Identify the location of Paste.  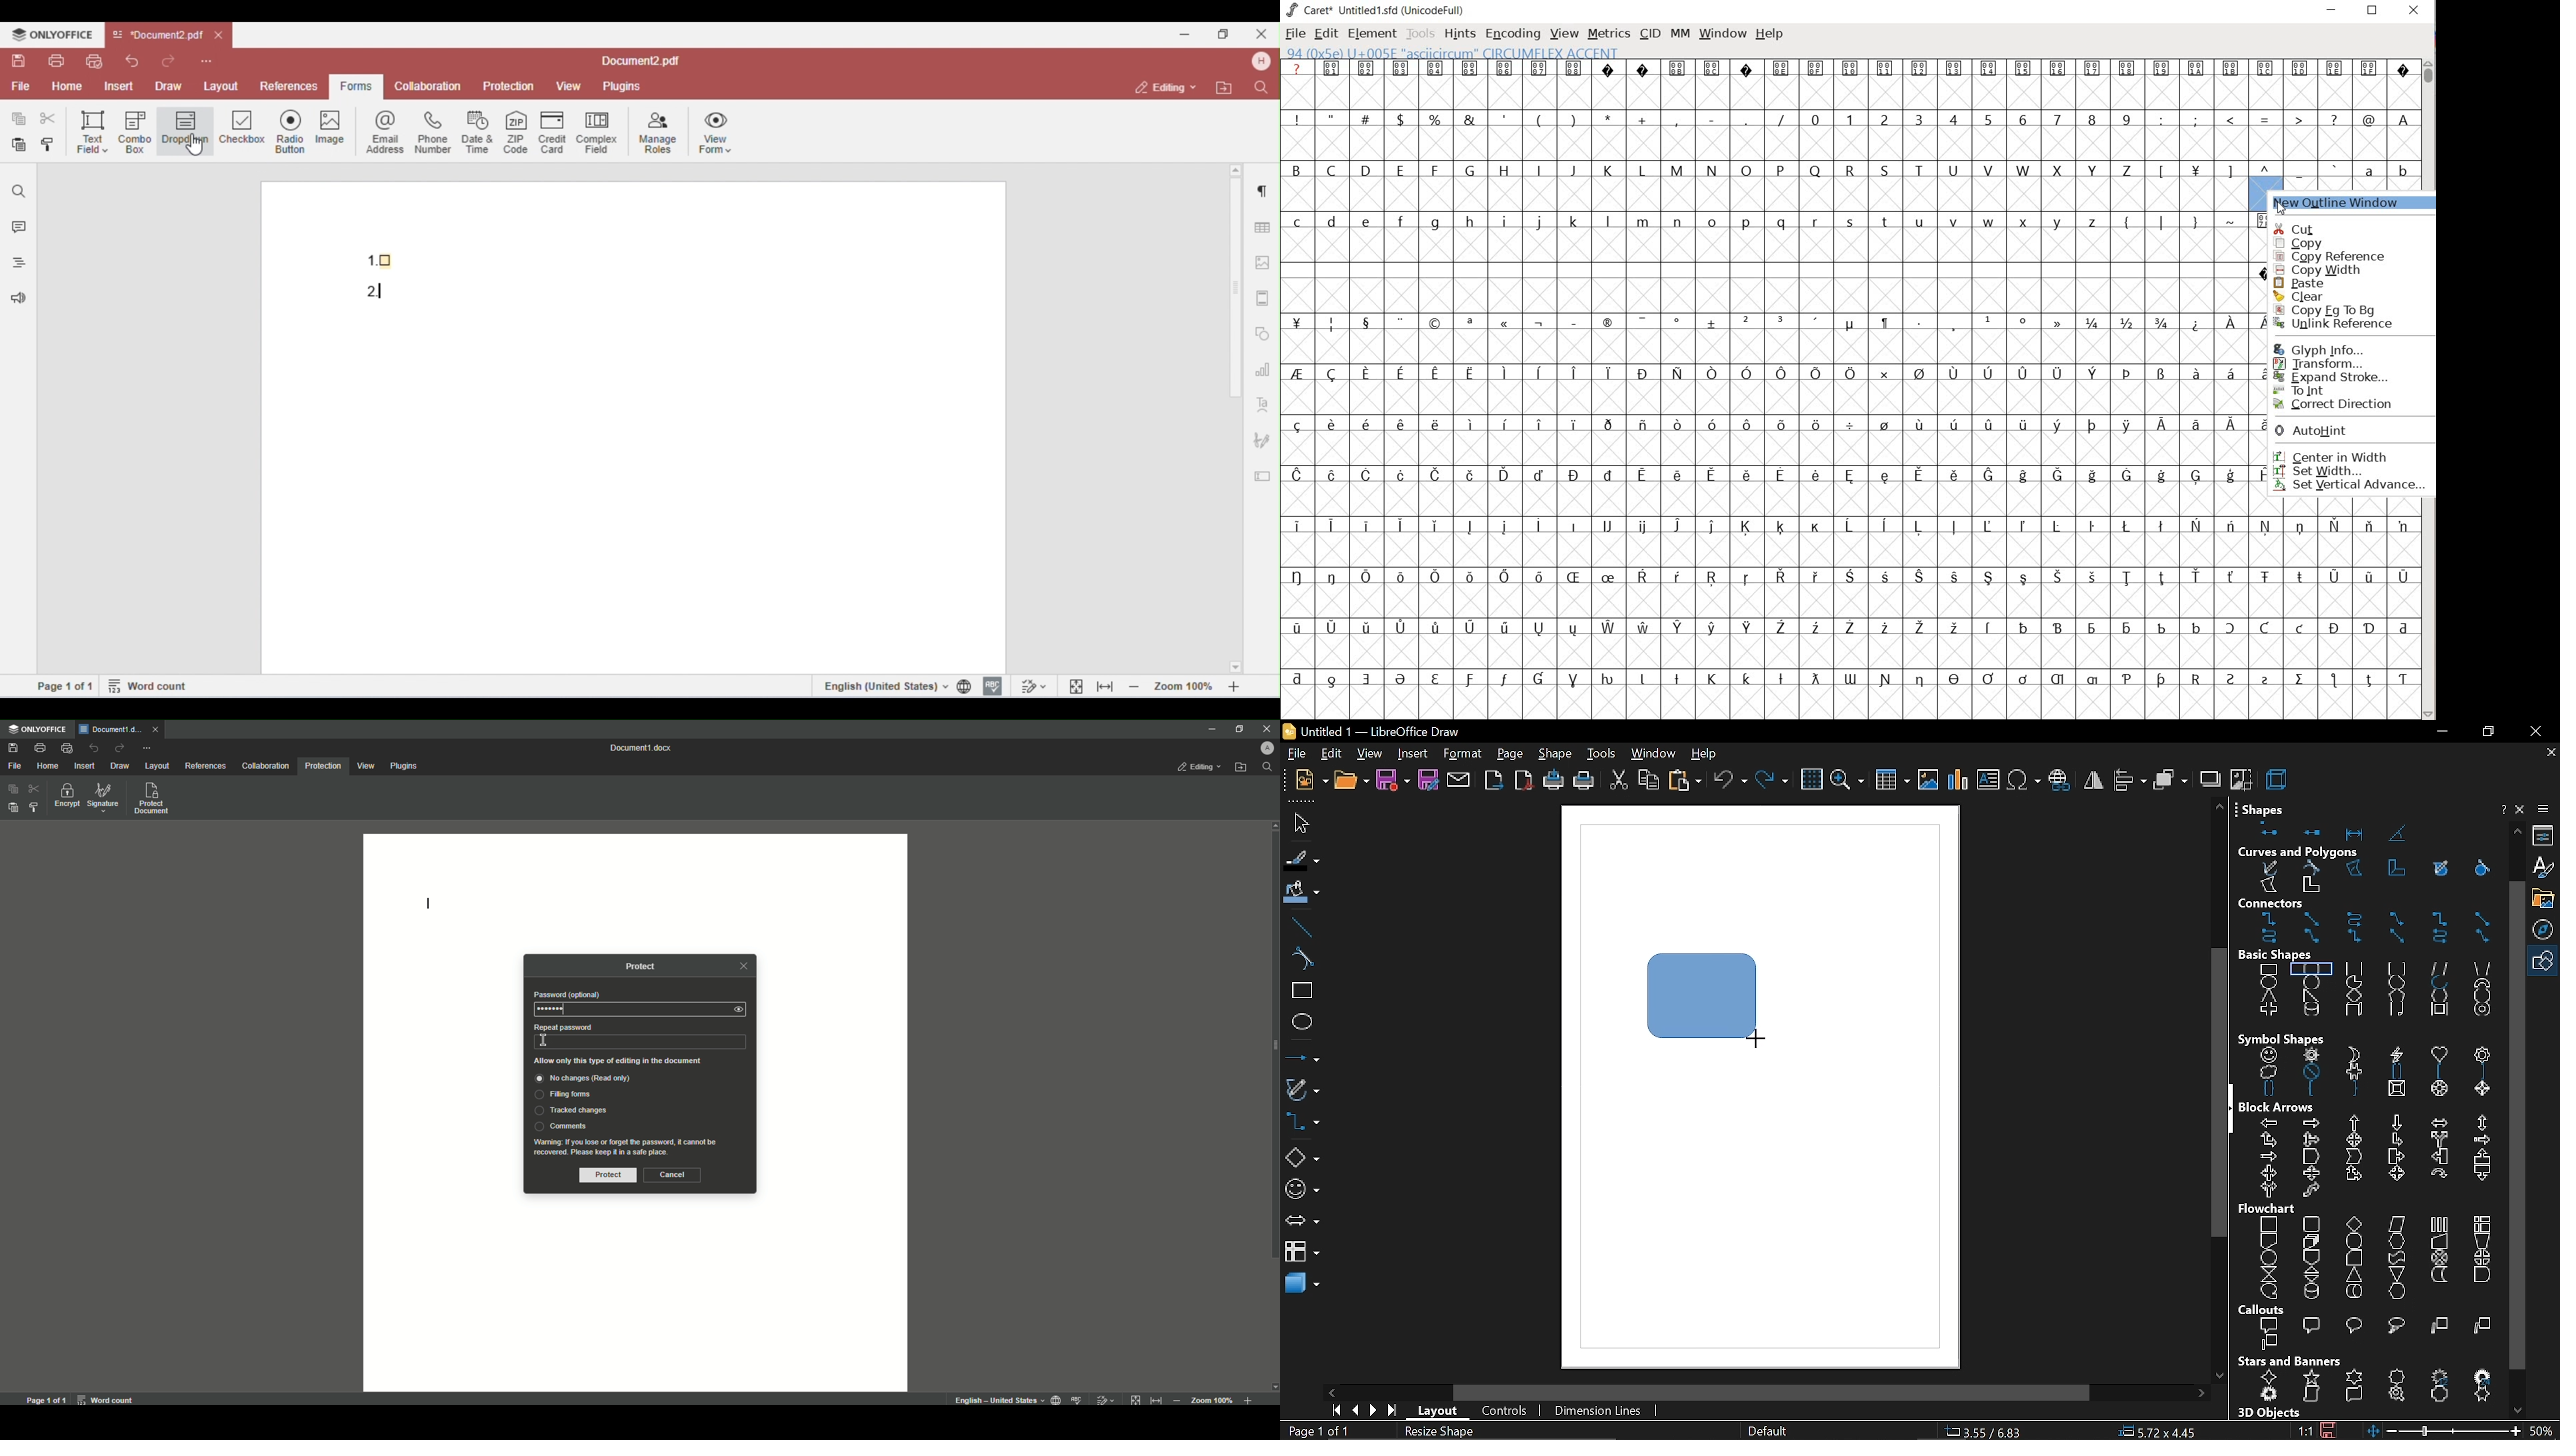
(11, 806).